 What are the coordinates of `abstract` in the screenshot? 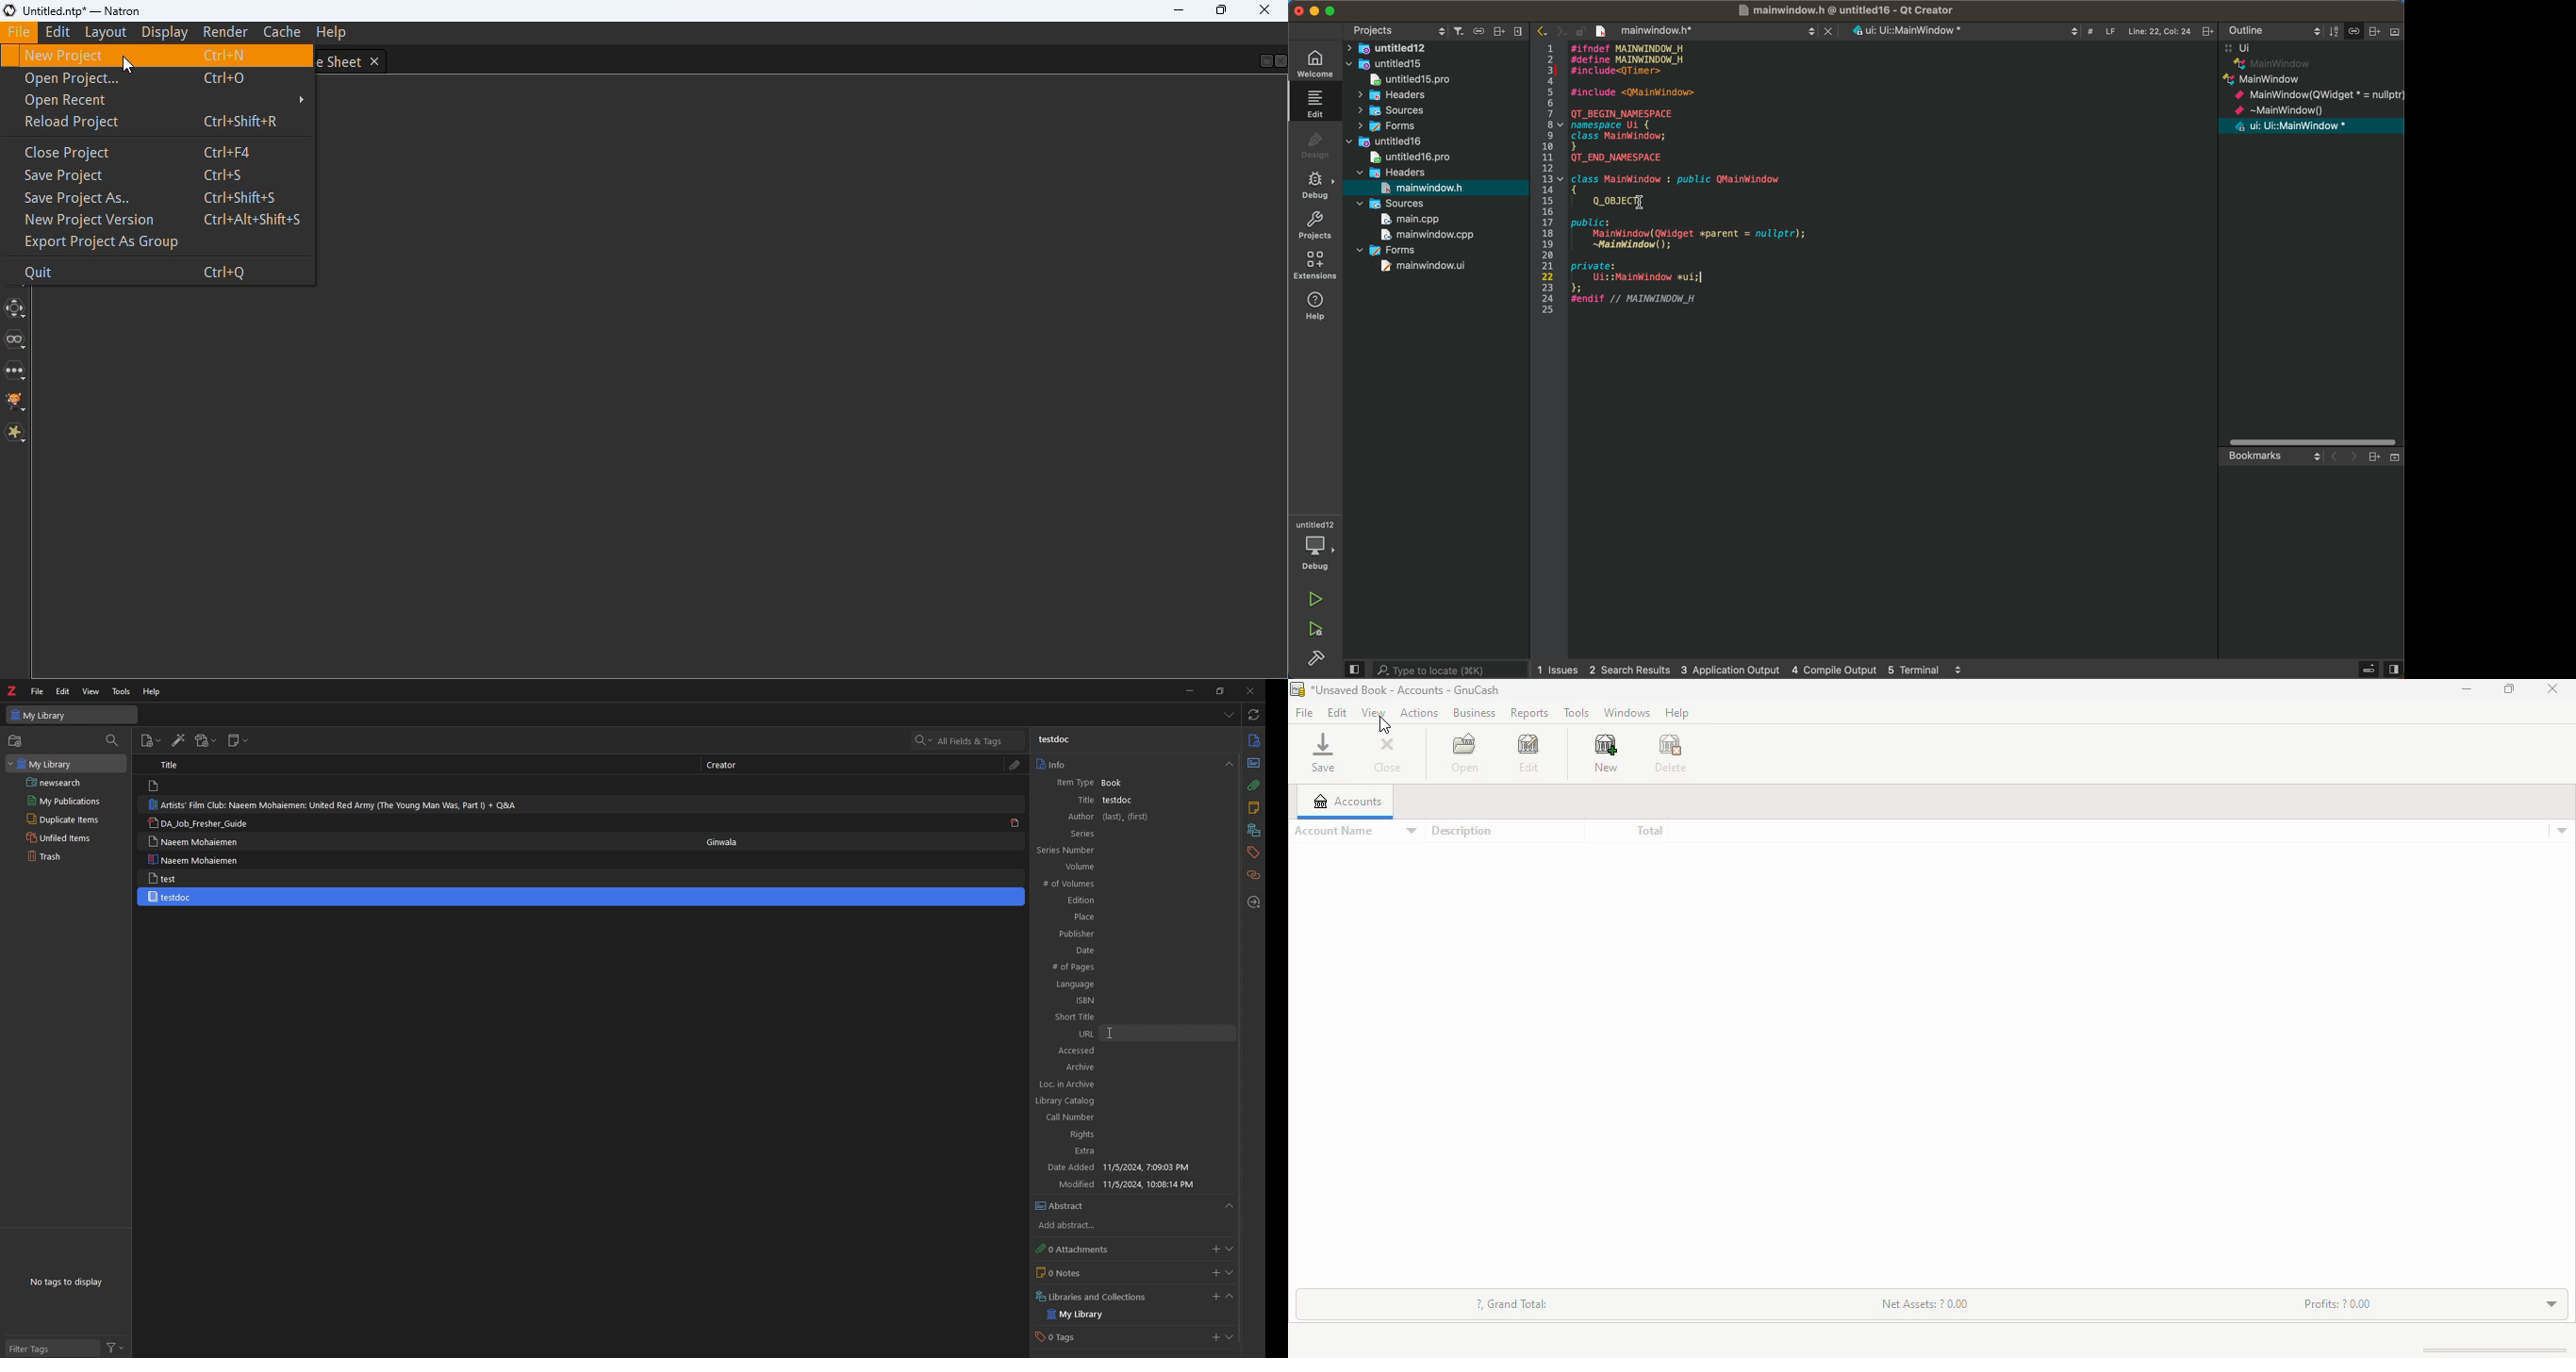 It's located at (1252, 763).